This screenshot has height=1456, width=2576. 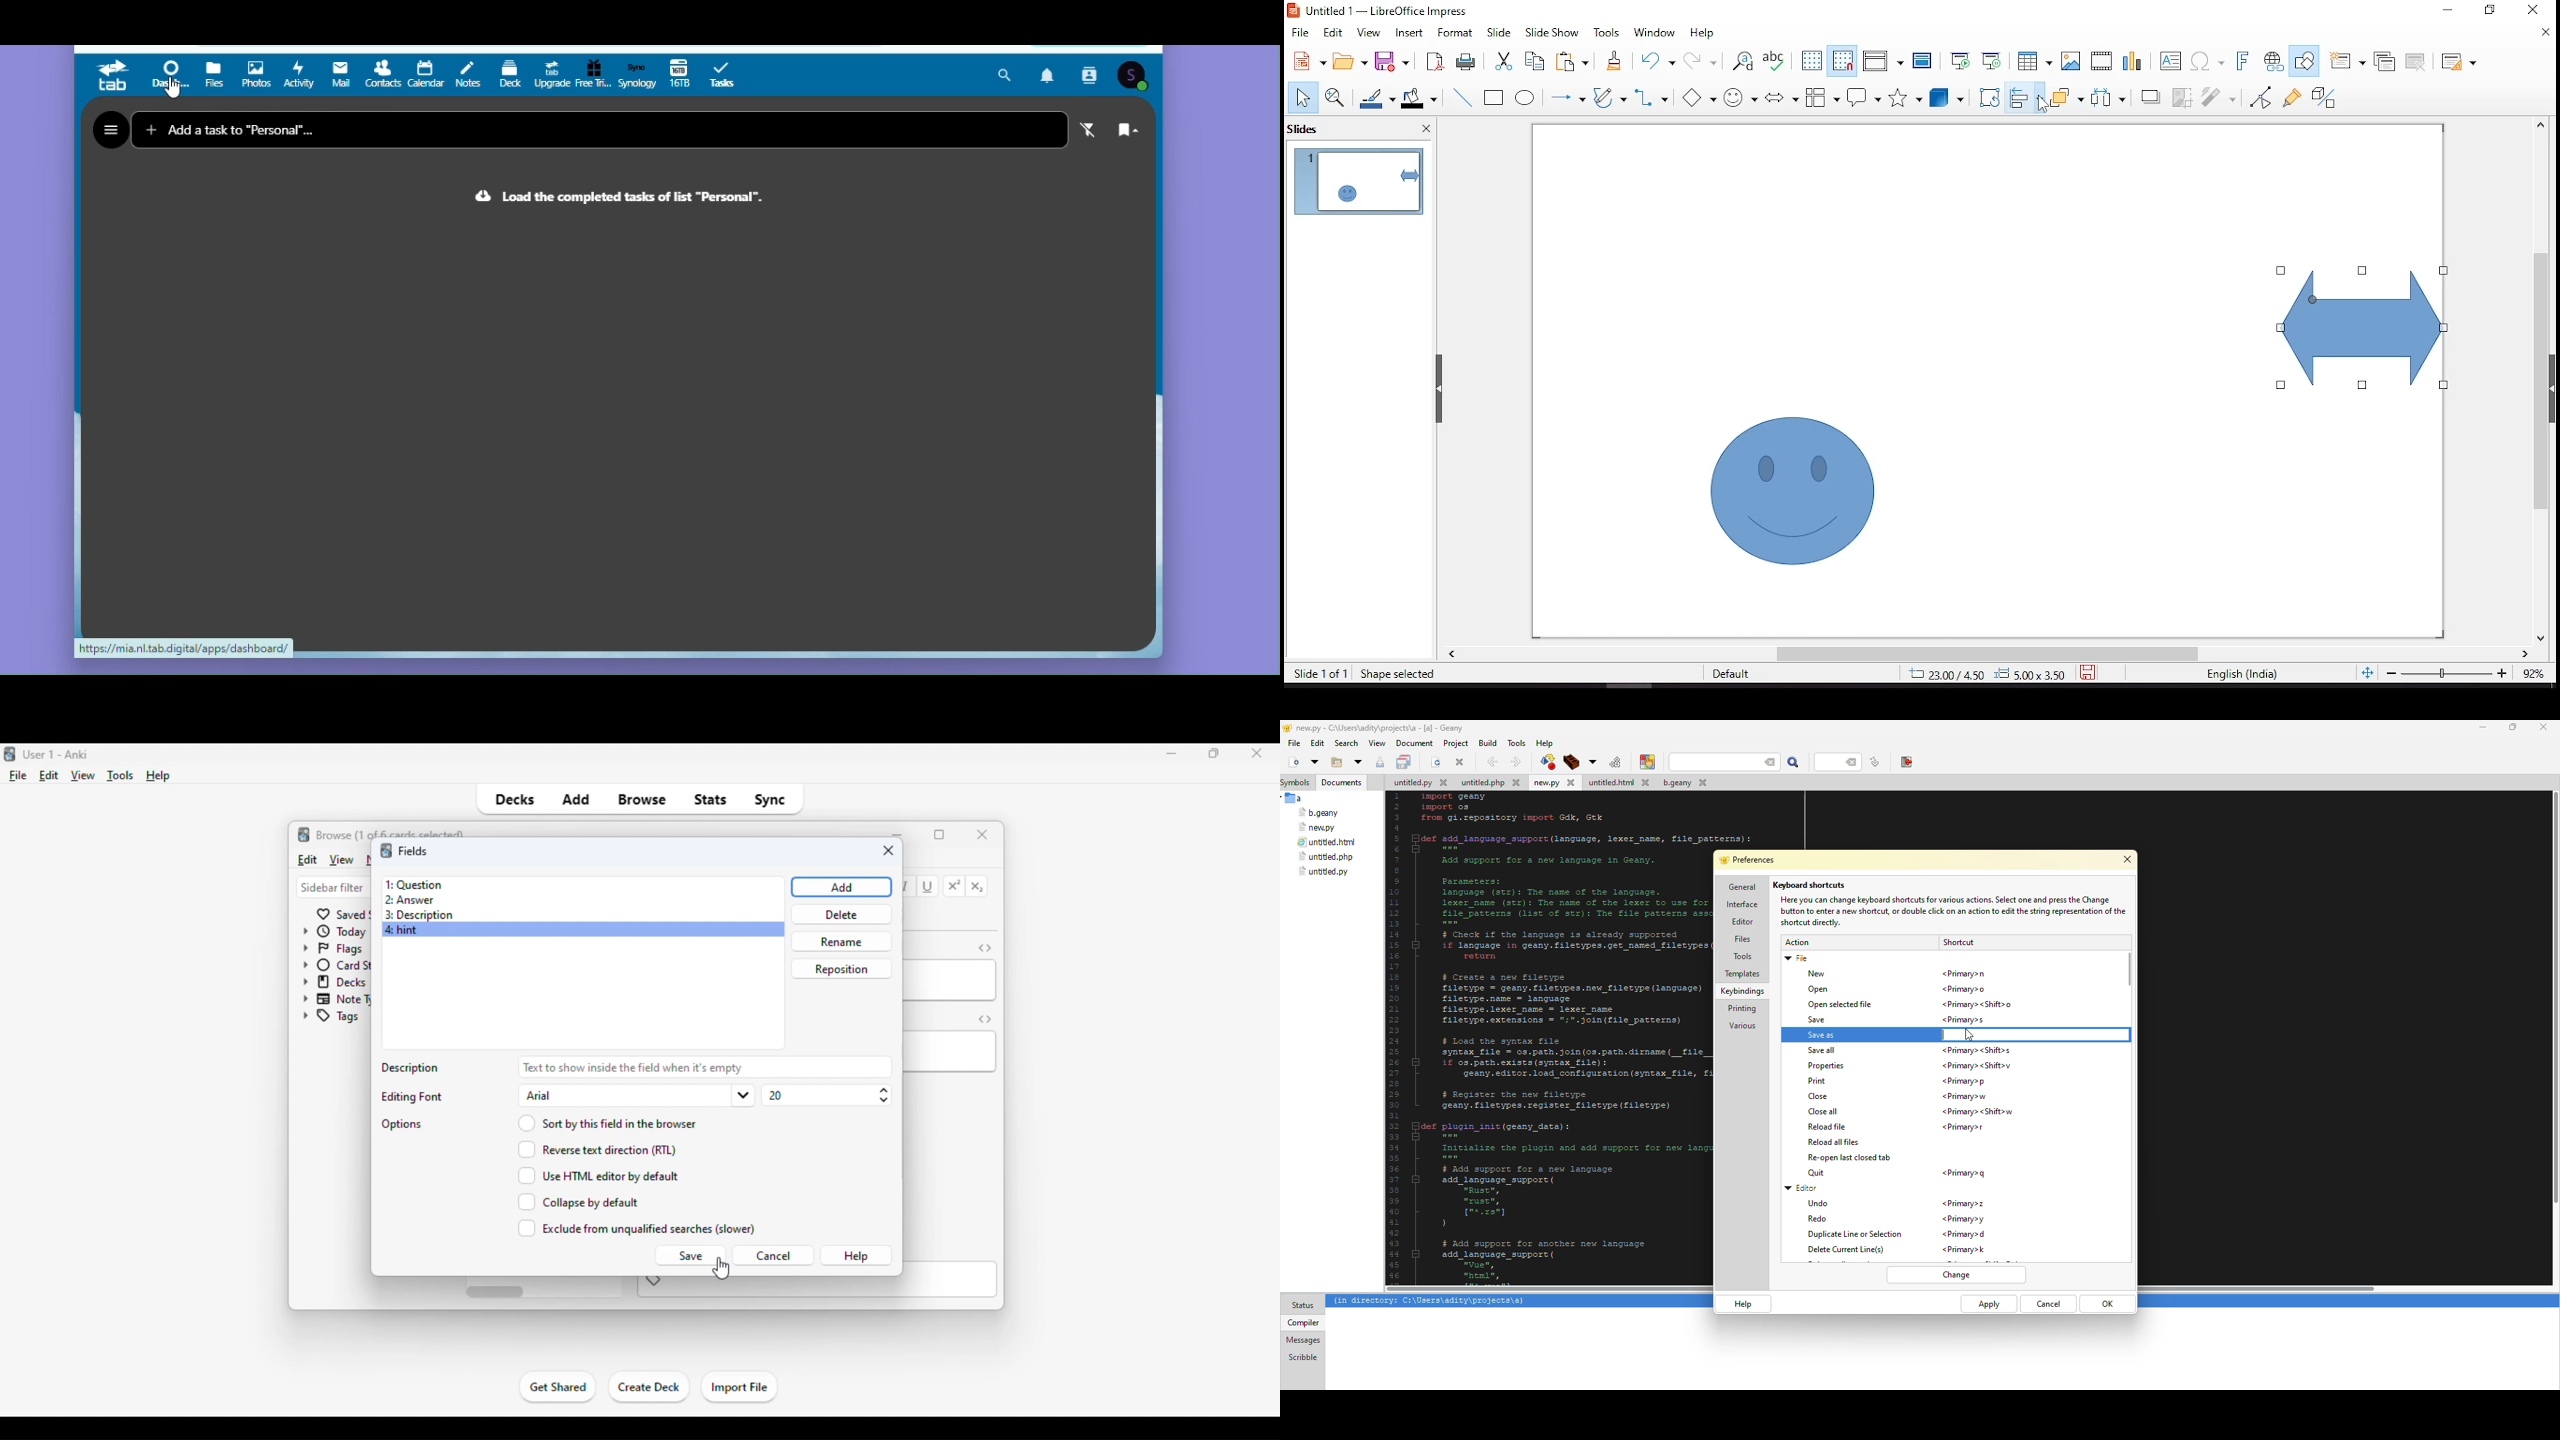 I want to click on duplicate slide, so click(x=2386, y=59).